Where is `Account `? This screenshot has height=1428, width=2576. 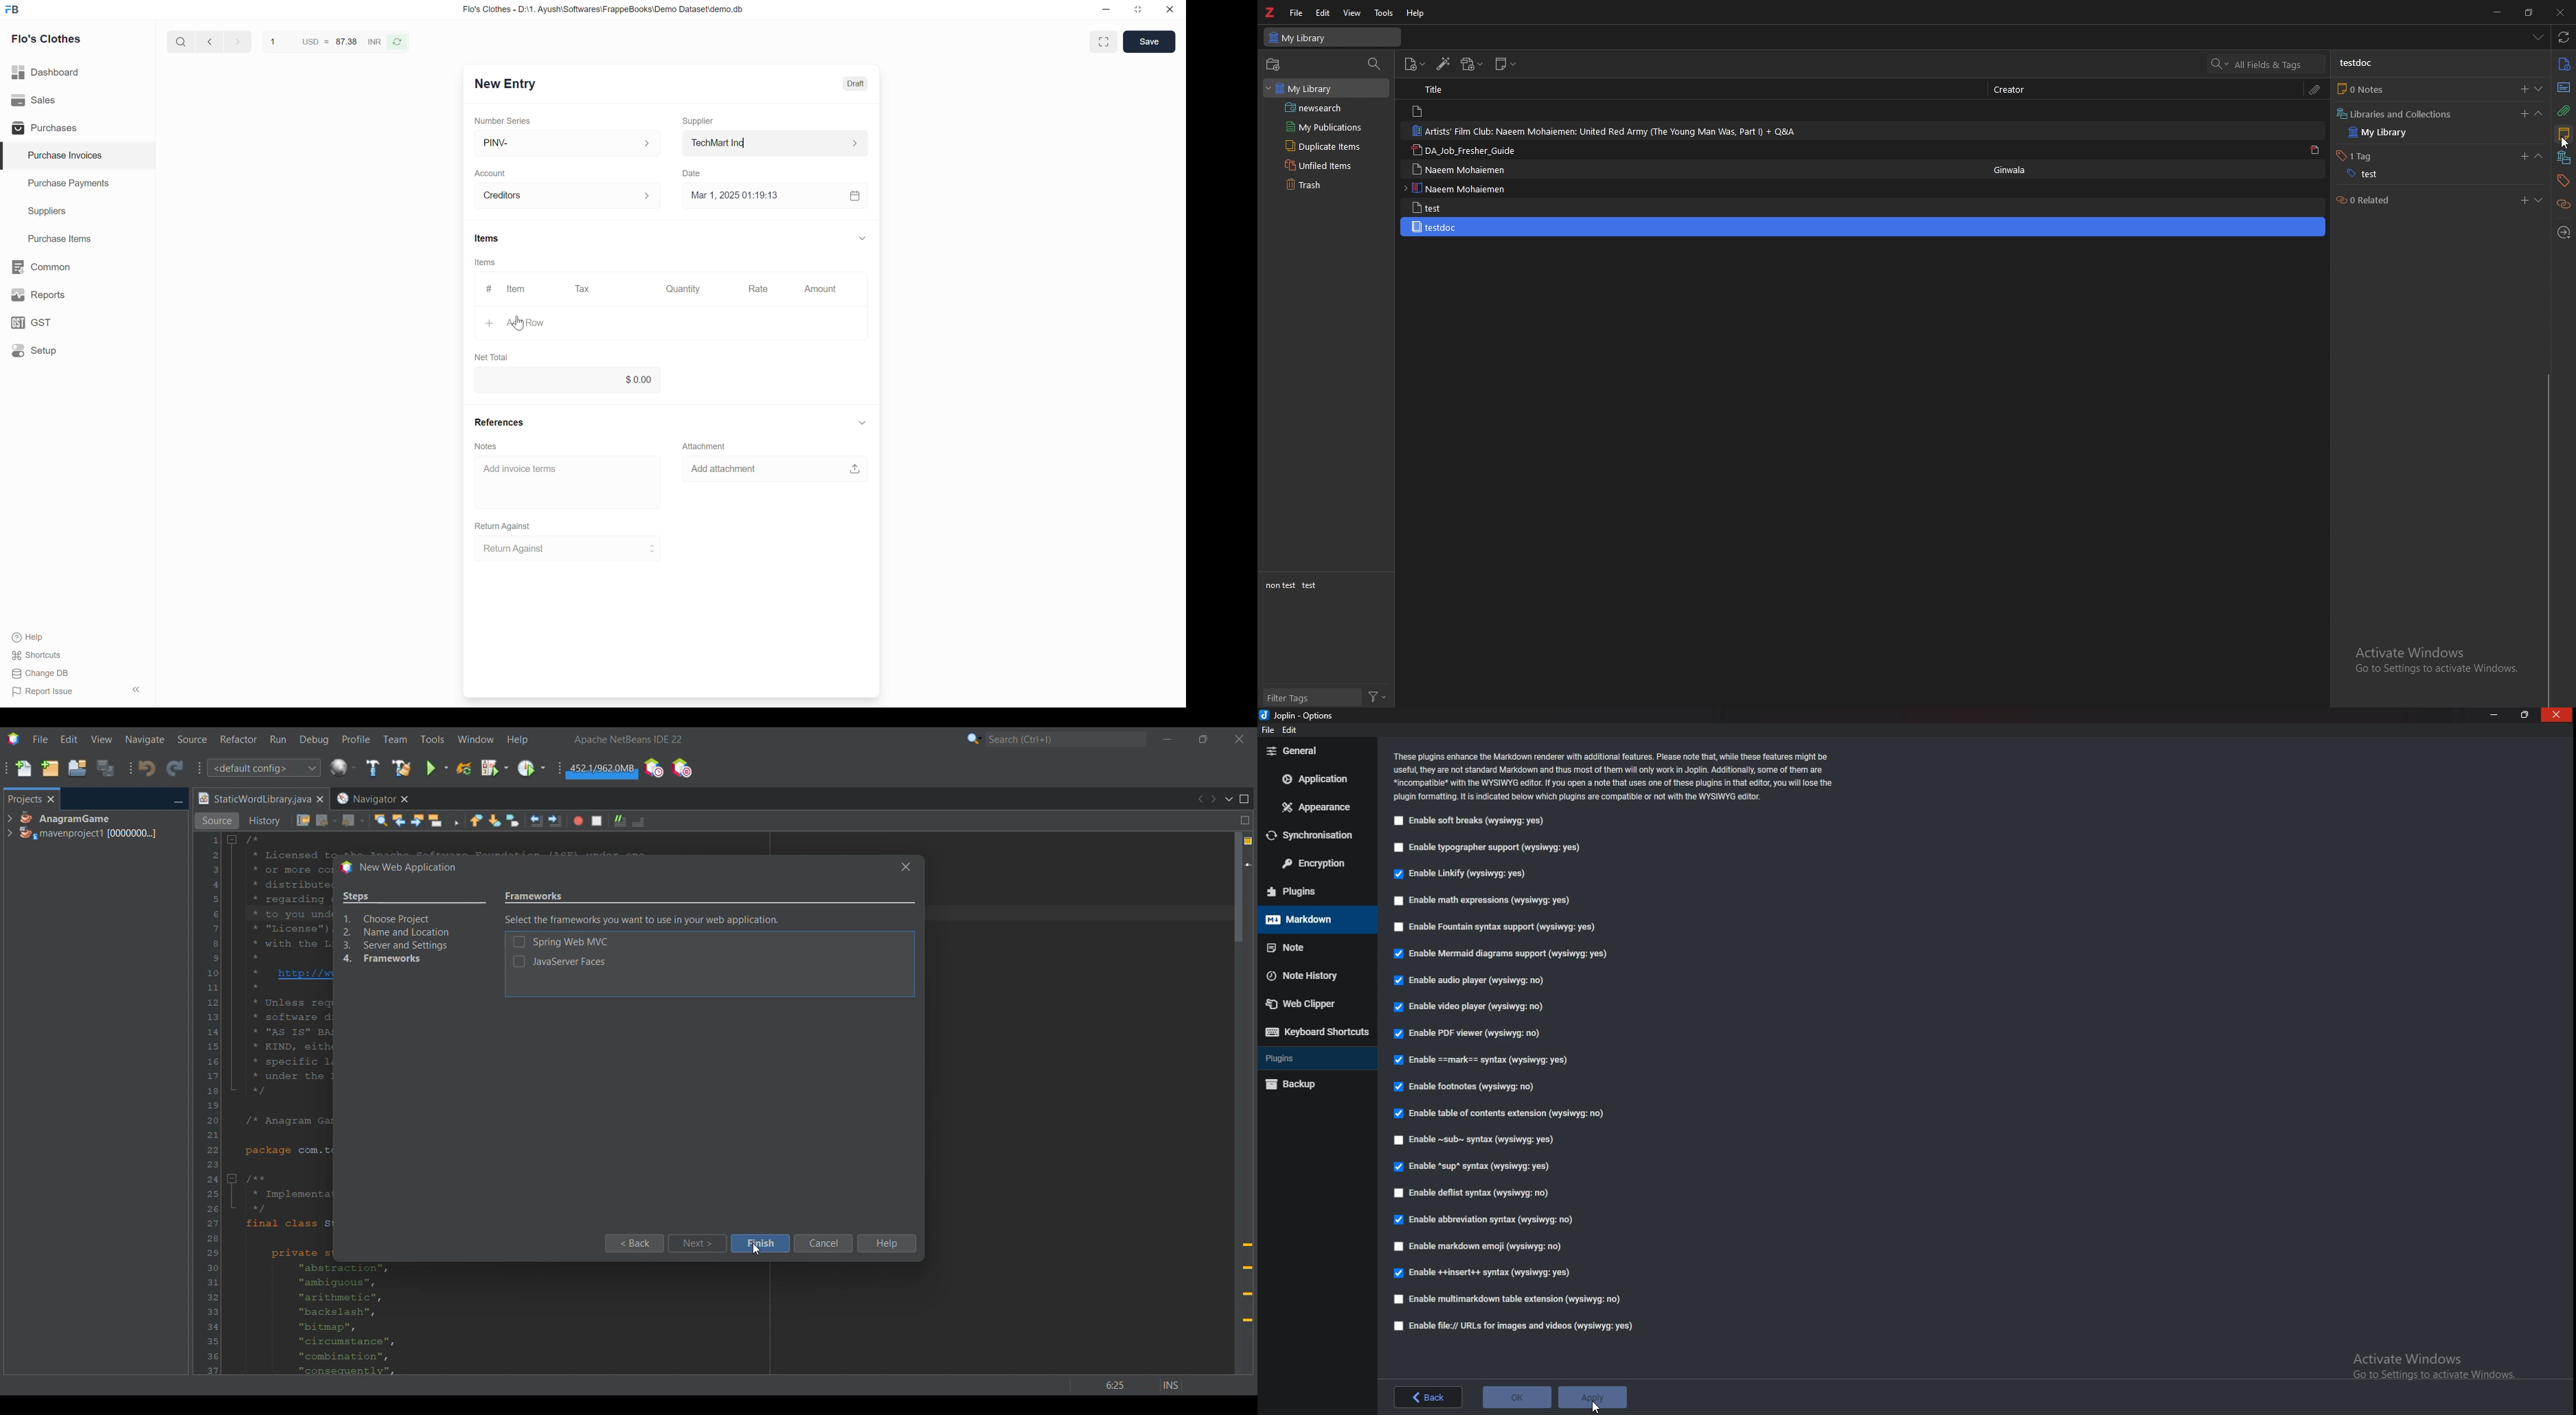
Account  is located at coordinates (568, 194).